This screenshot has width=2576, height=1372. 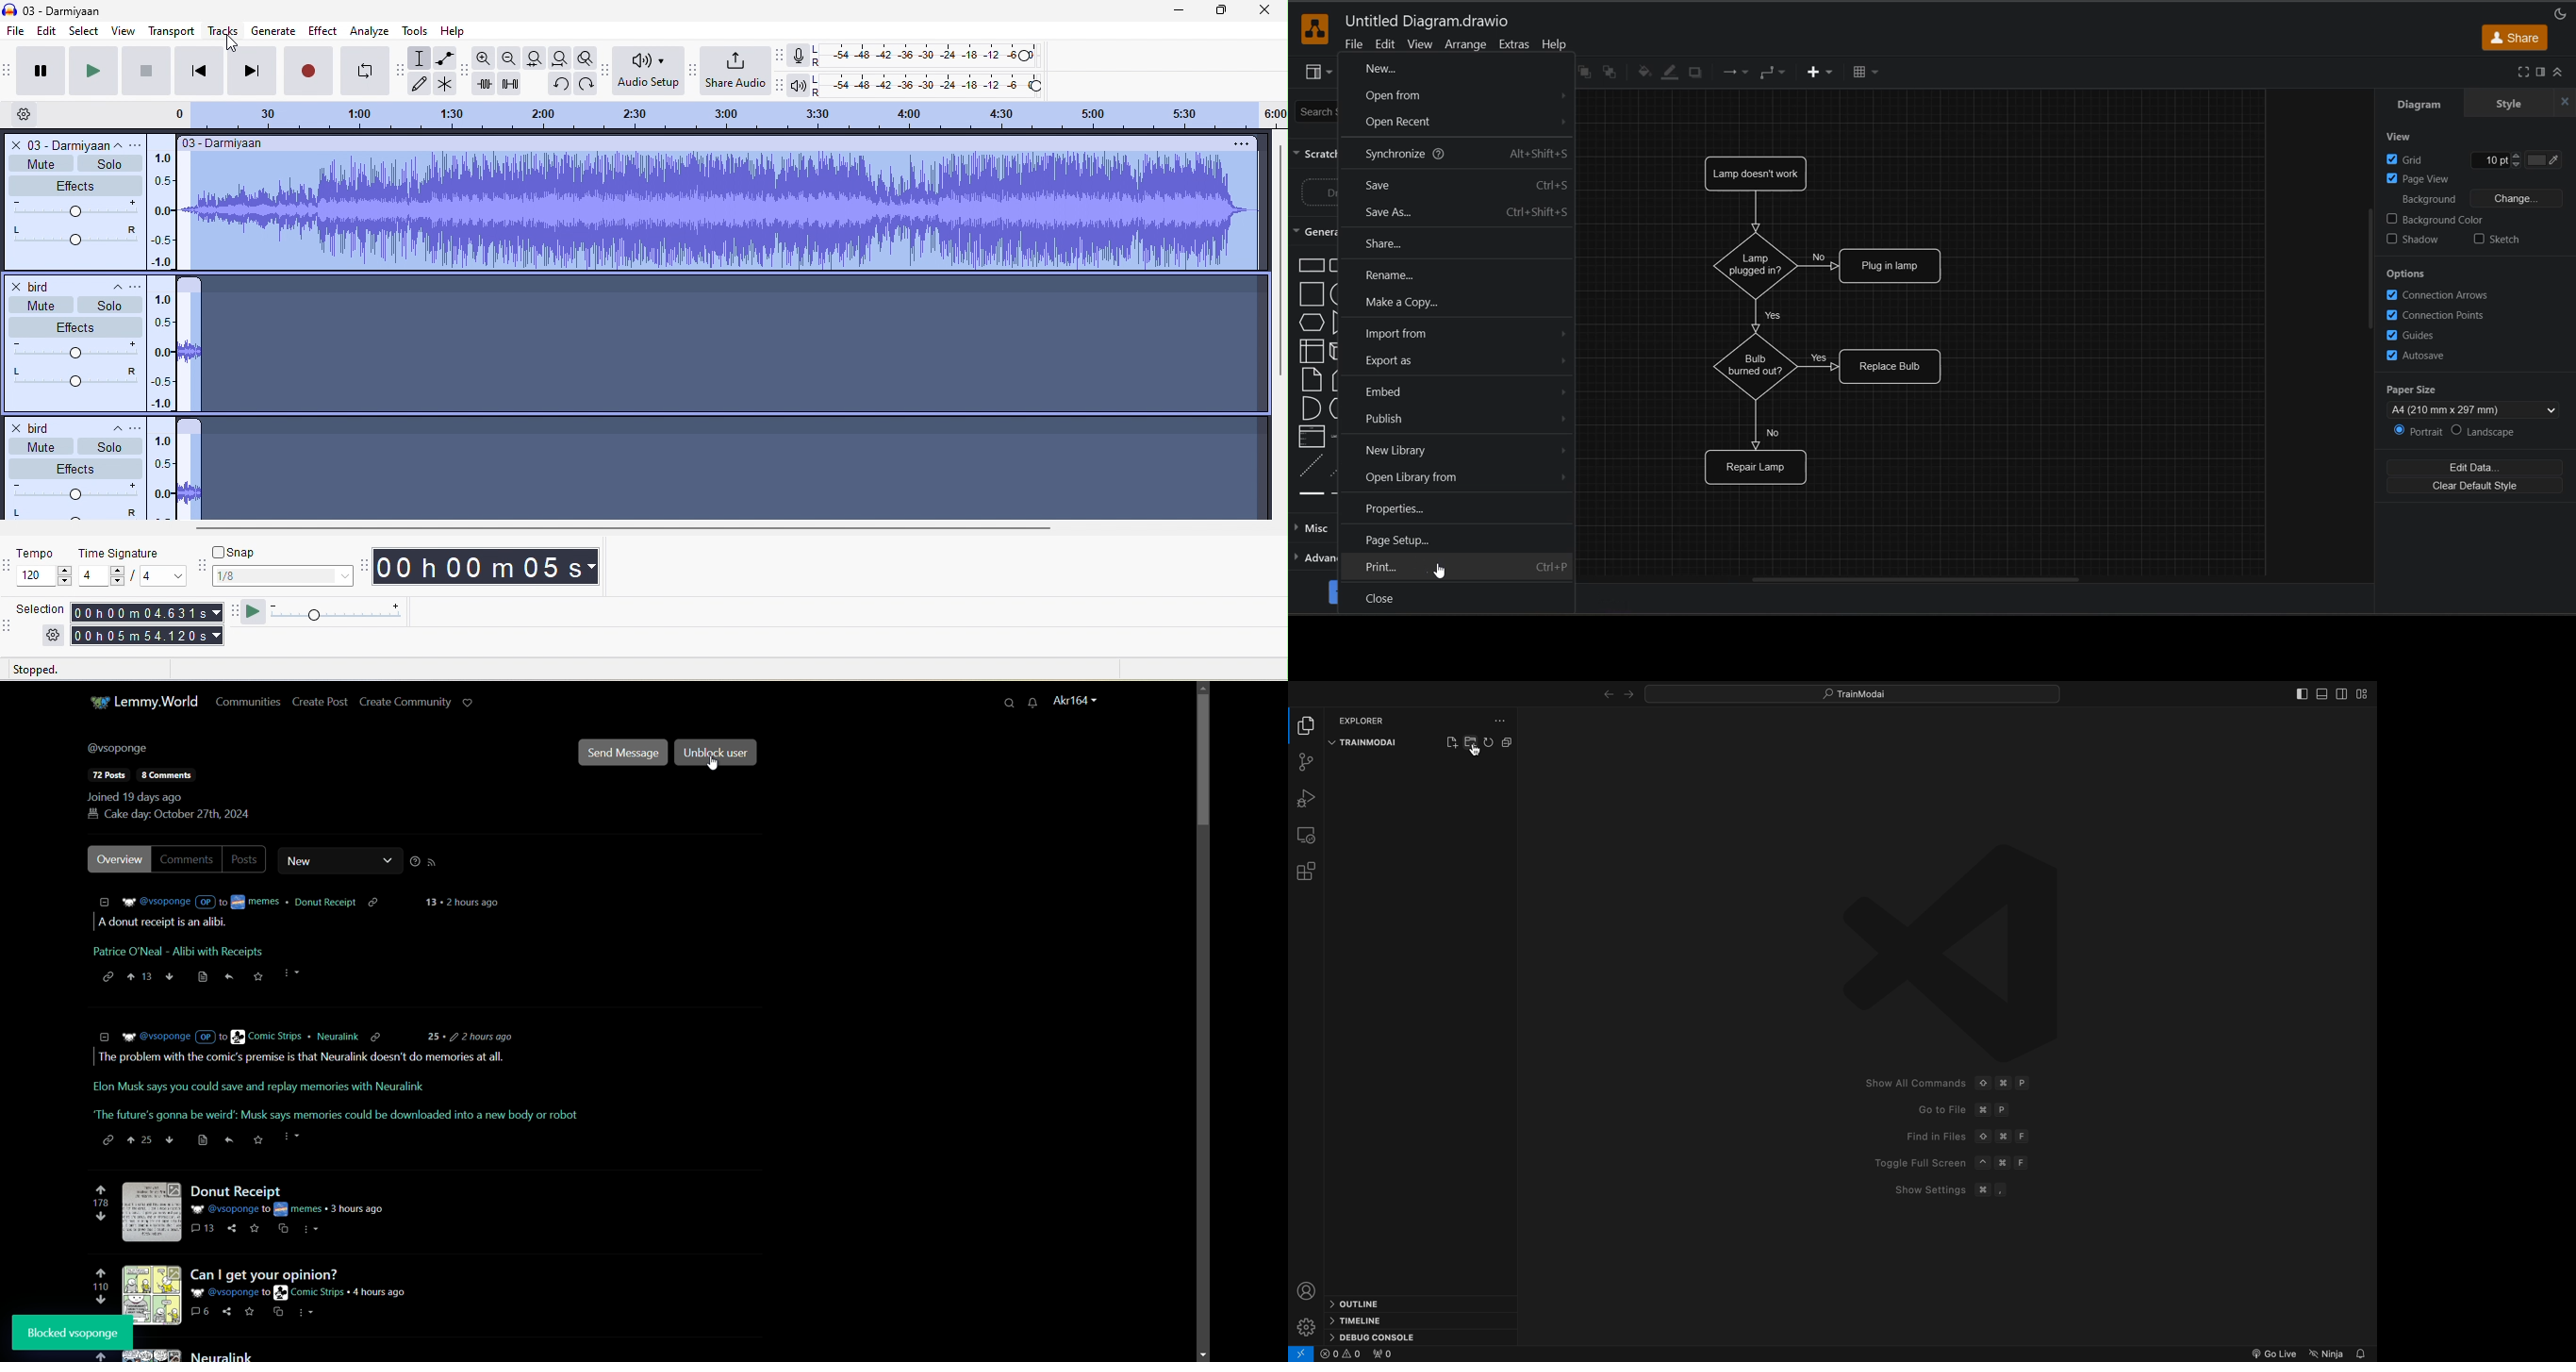 What do you see at coordinates (380, 1035) in the screenshot?
I see `copylink` at bounding box center [380, 1035].